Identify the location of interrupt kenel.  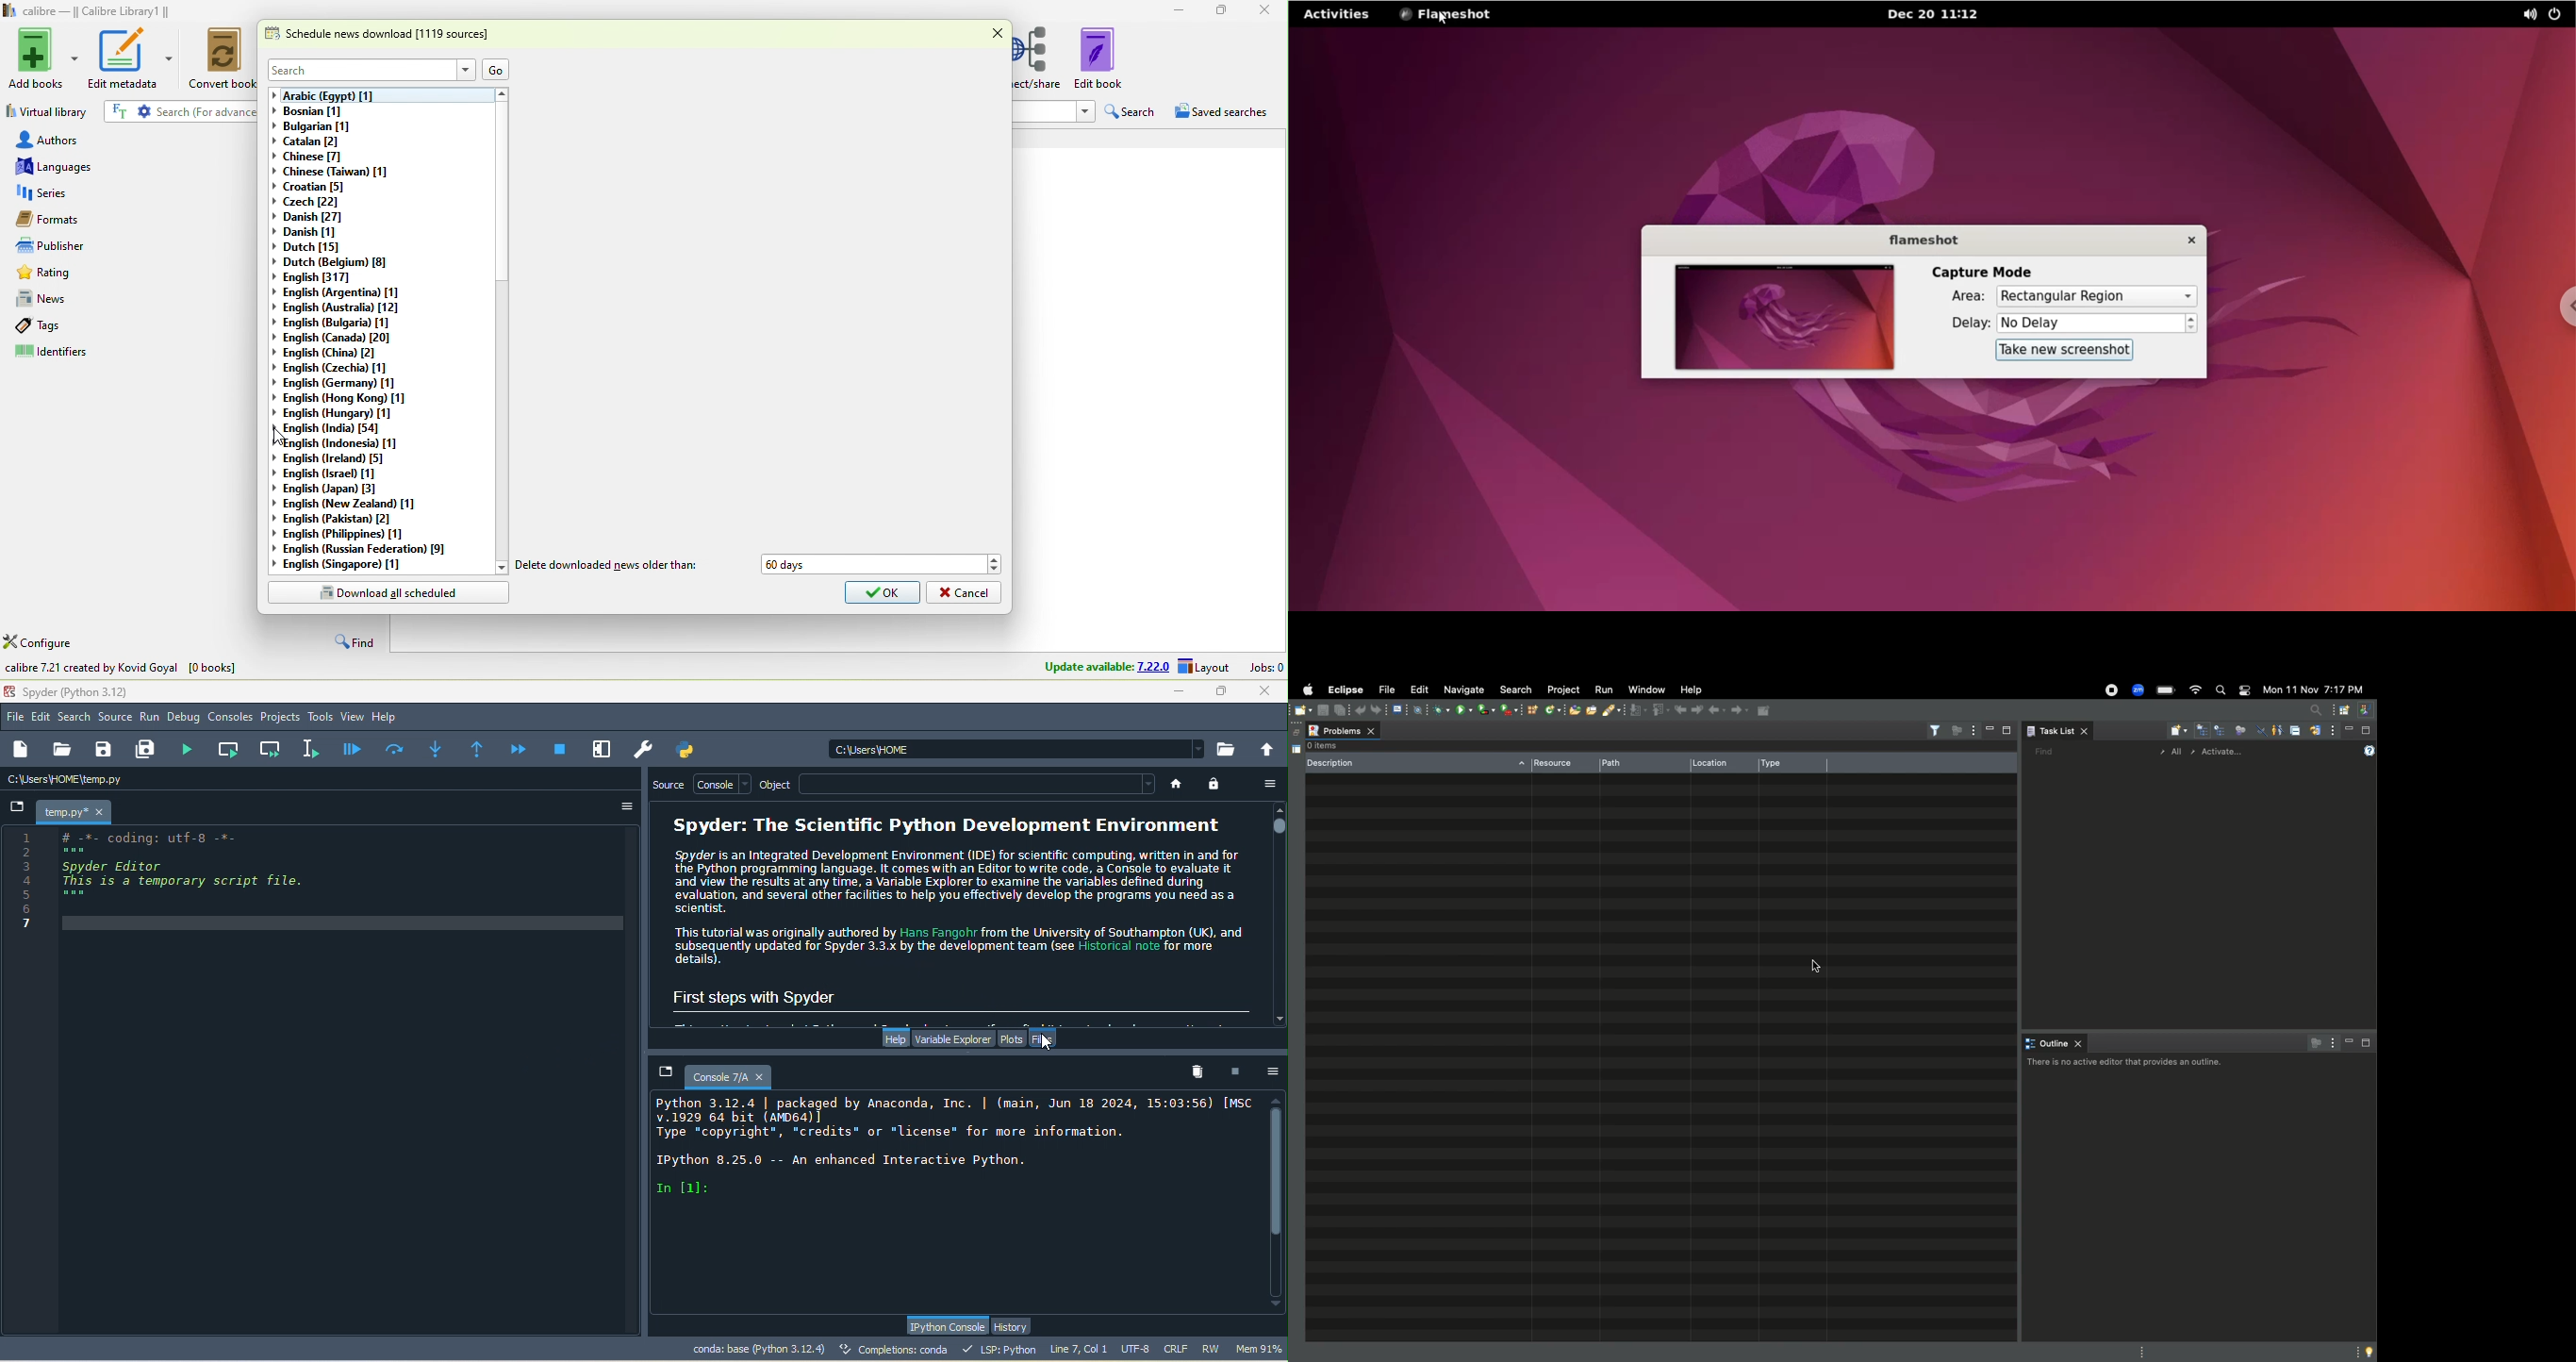
(1239, 1071).